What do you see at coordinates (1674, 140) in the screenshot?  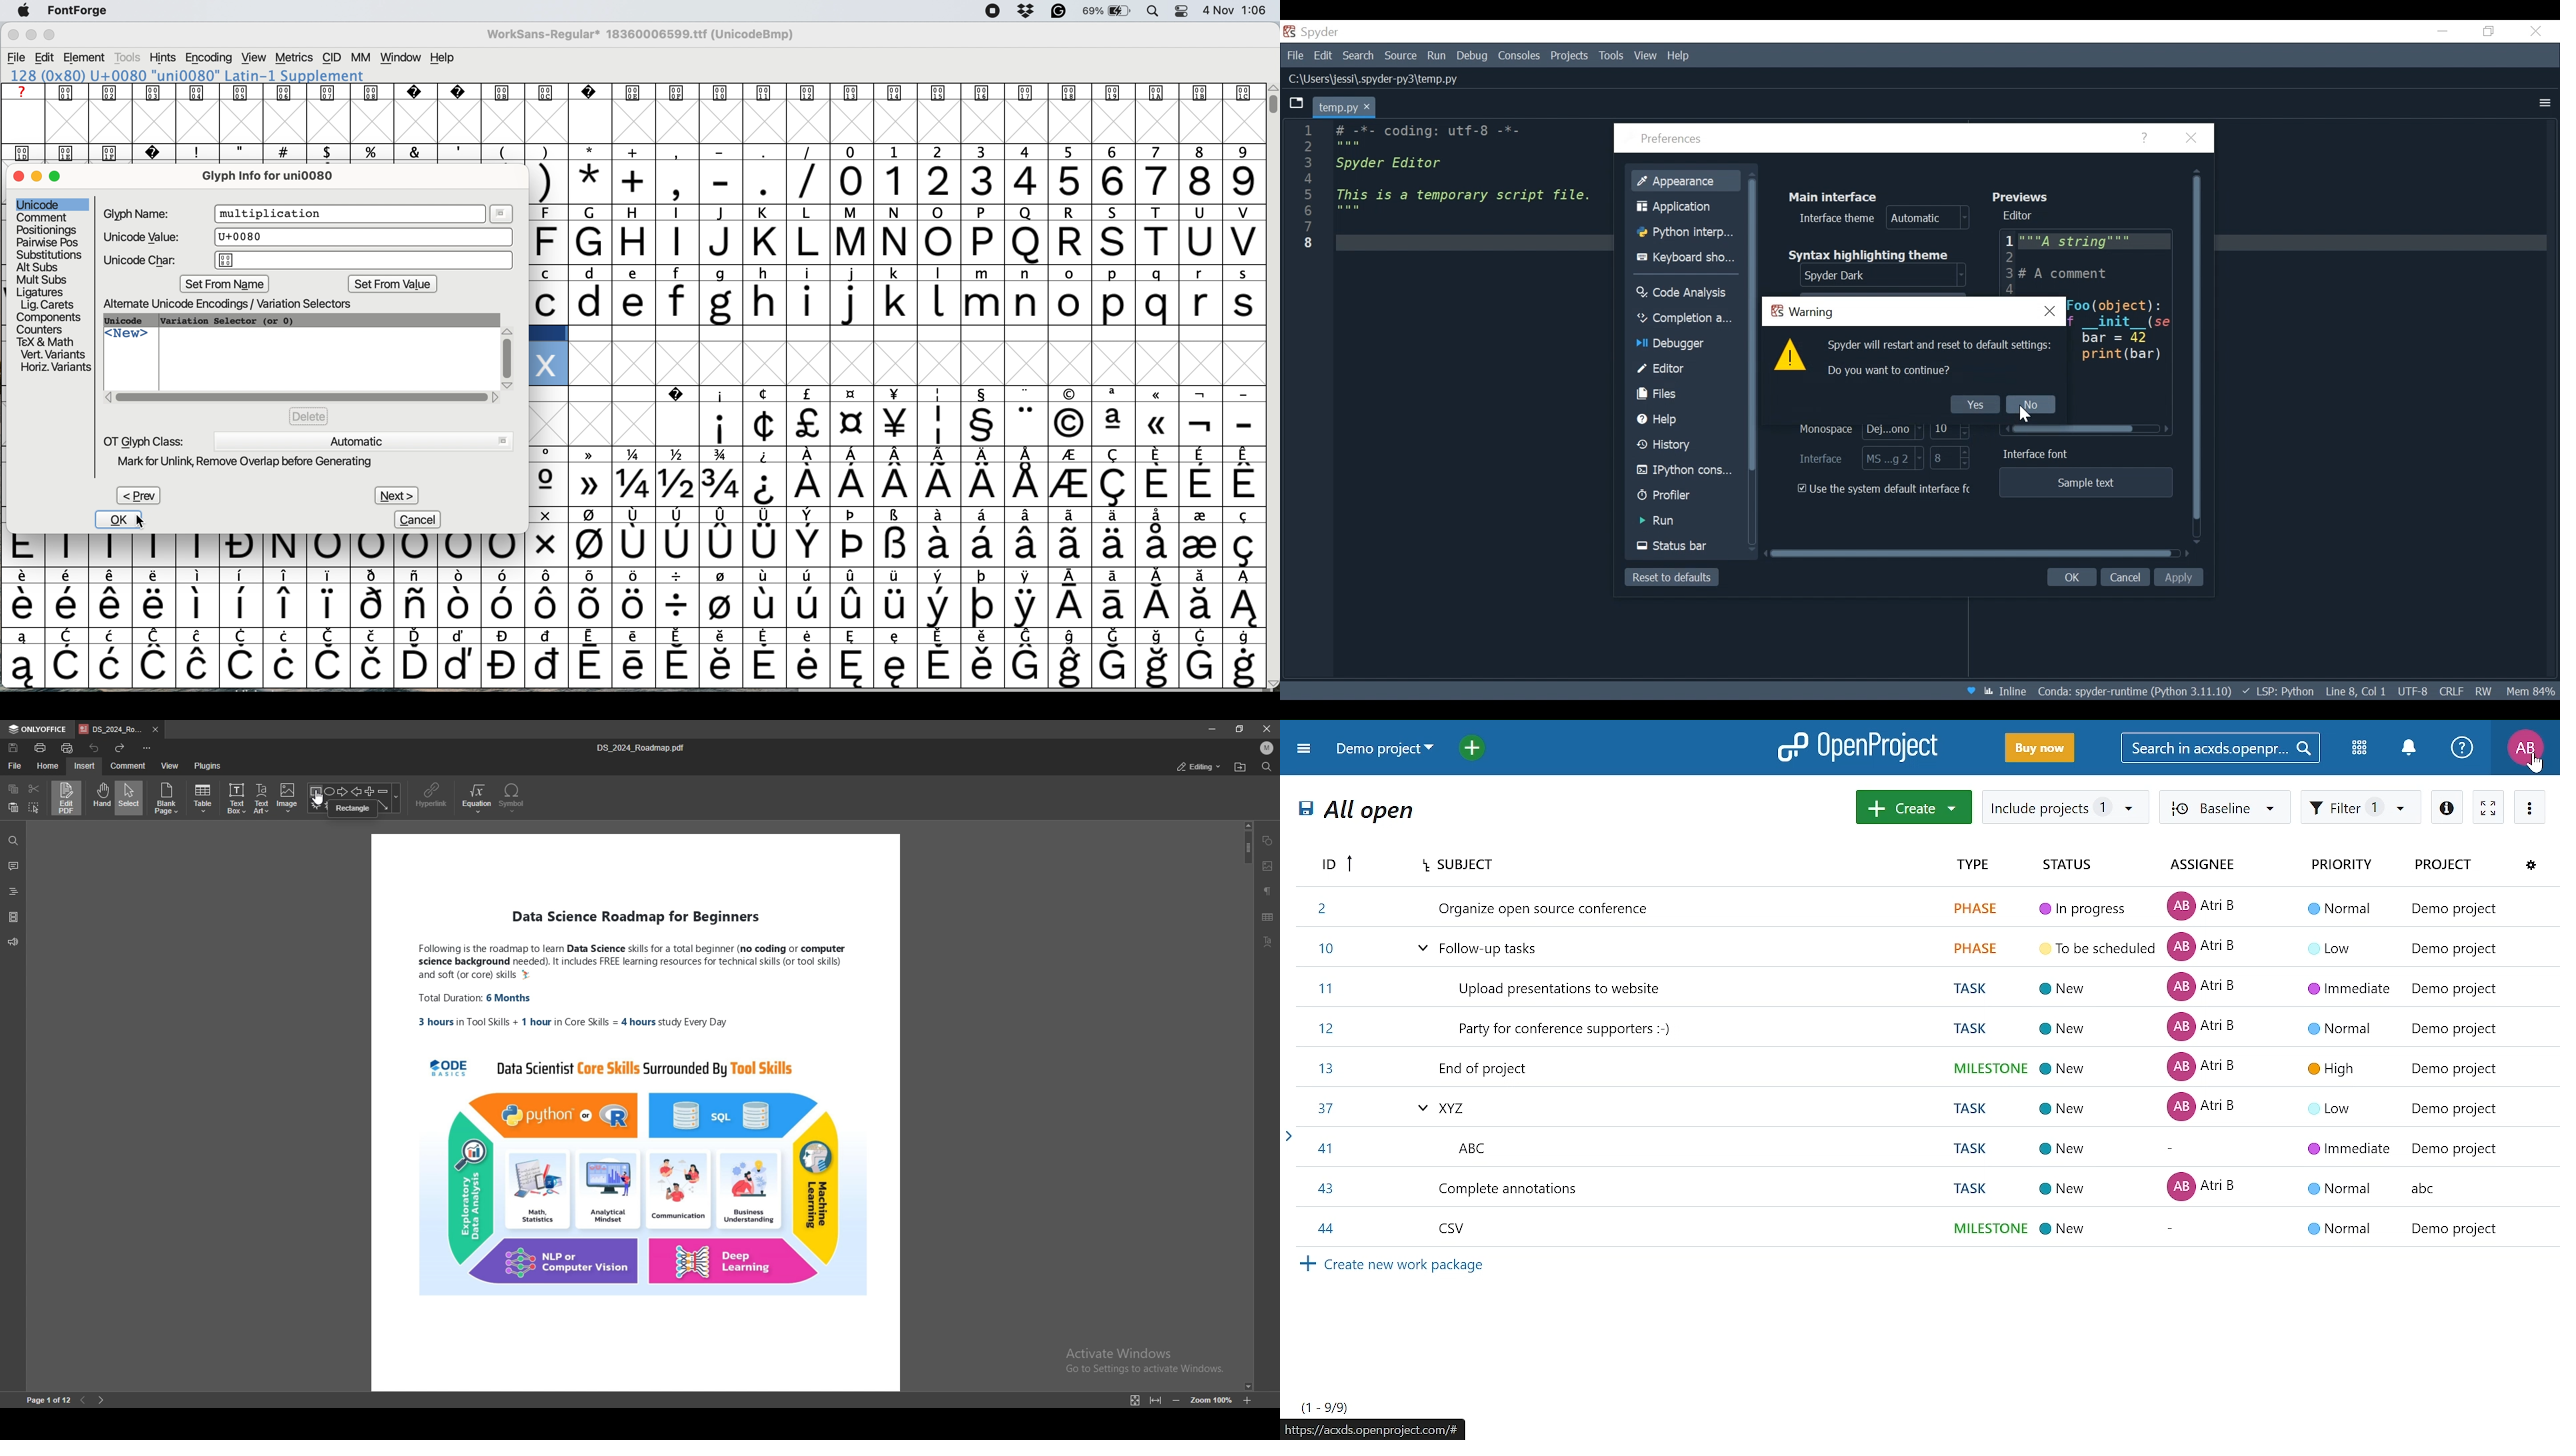 I see `Preferences` at bounding box center [1674, 140].